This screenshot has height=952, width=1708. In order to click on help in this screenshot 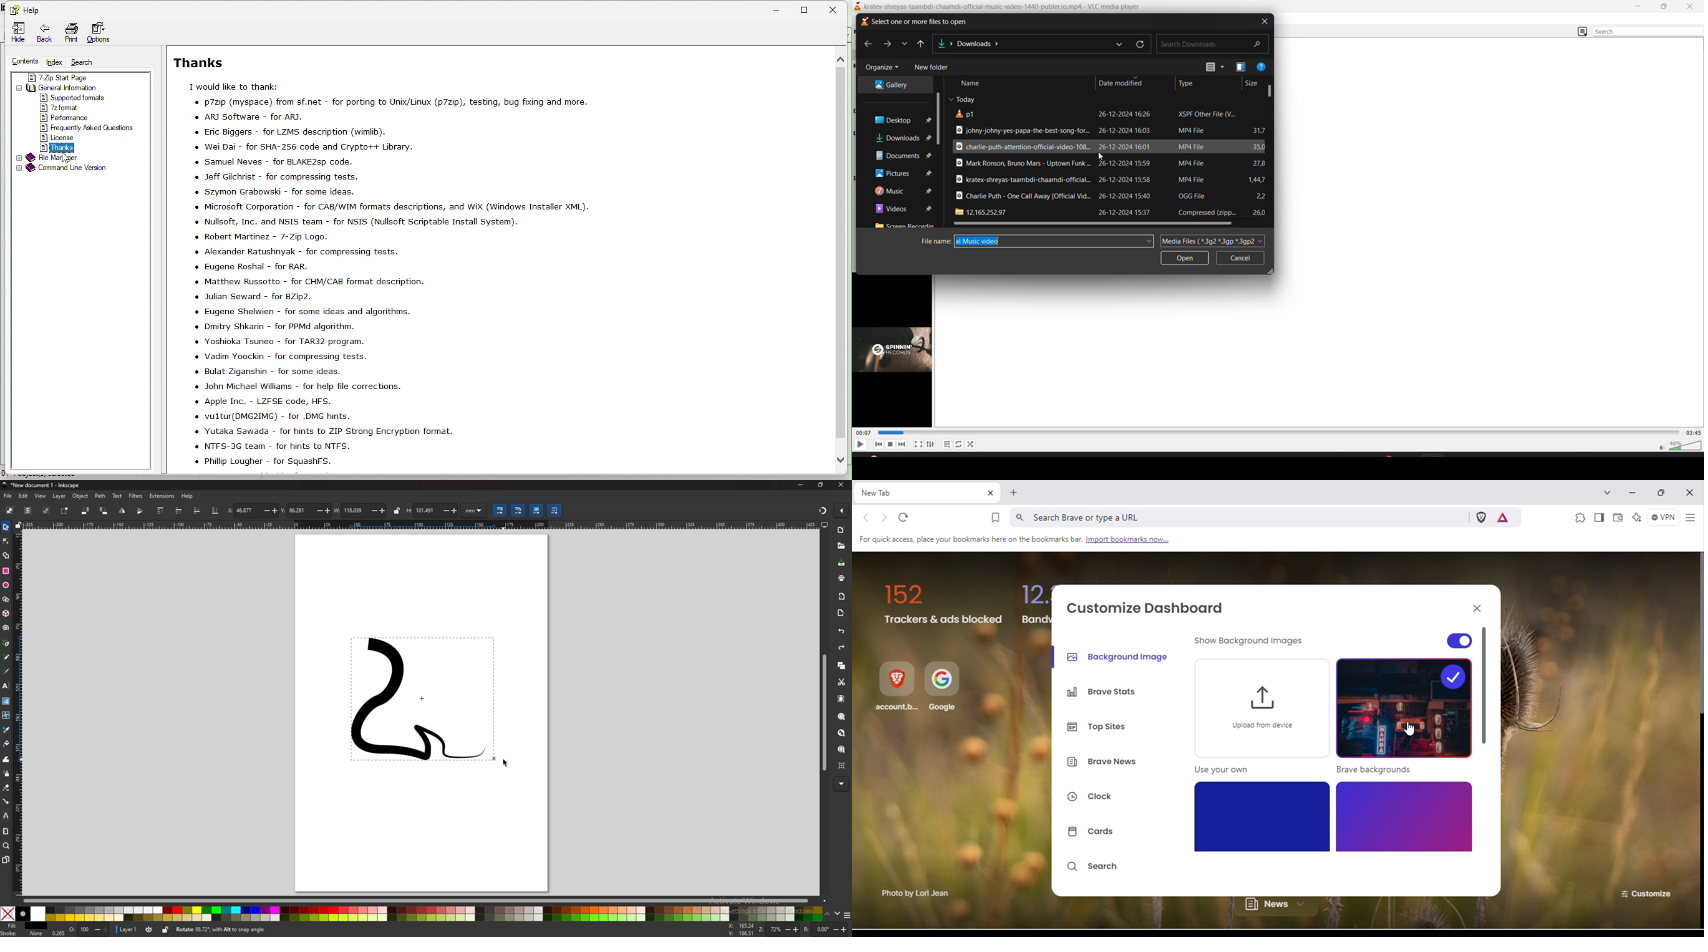, I will do `click(1261, 67)`.